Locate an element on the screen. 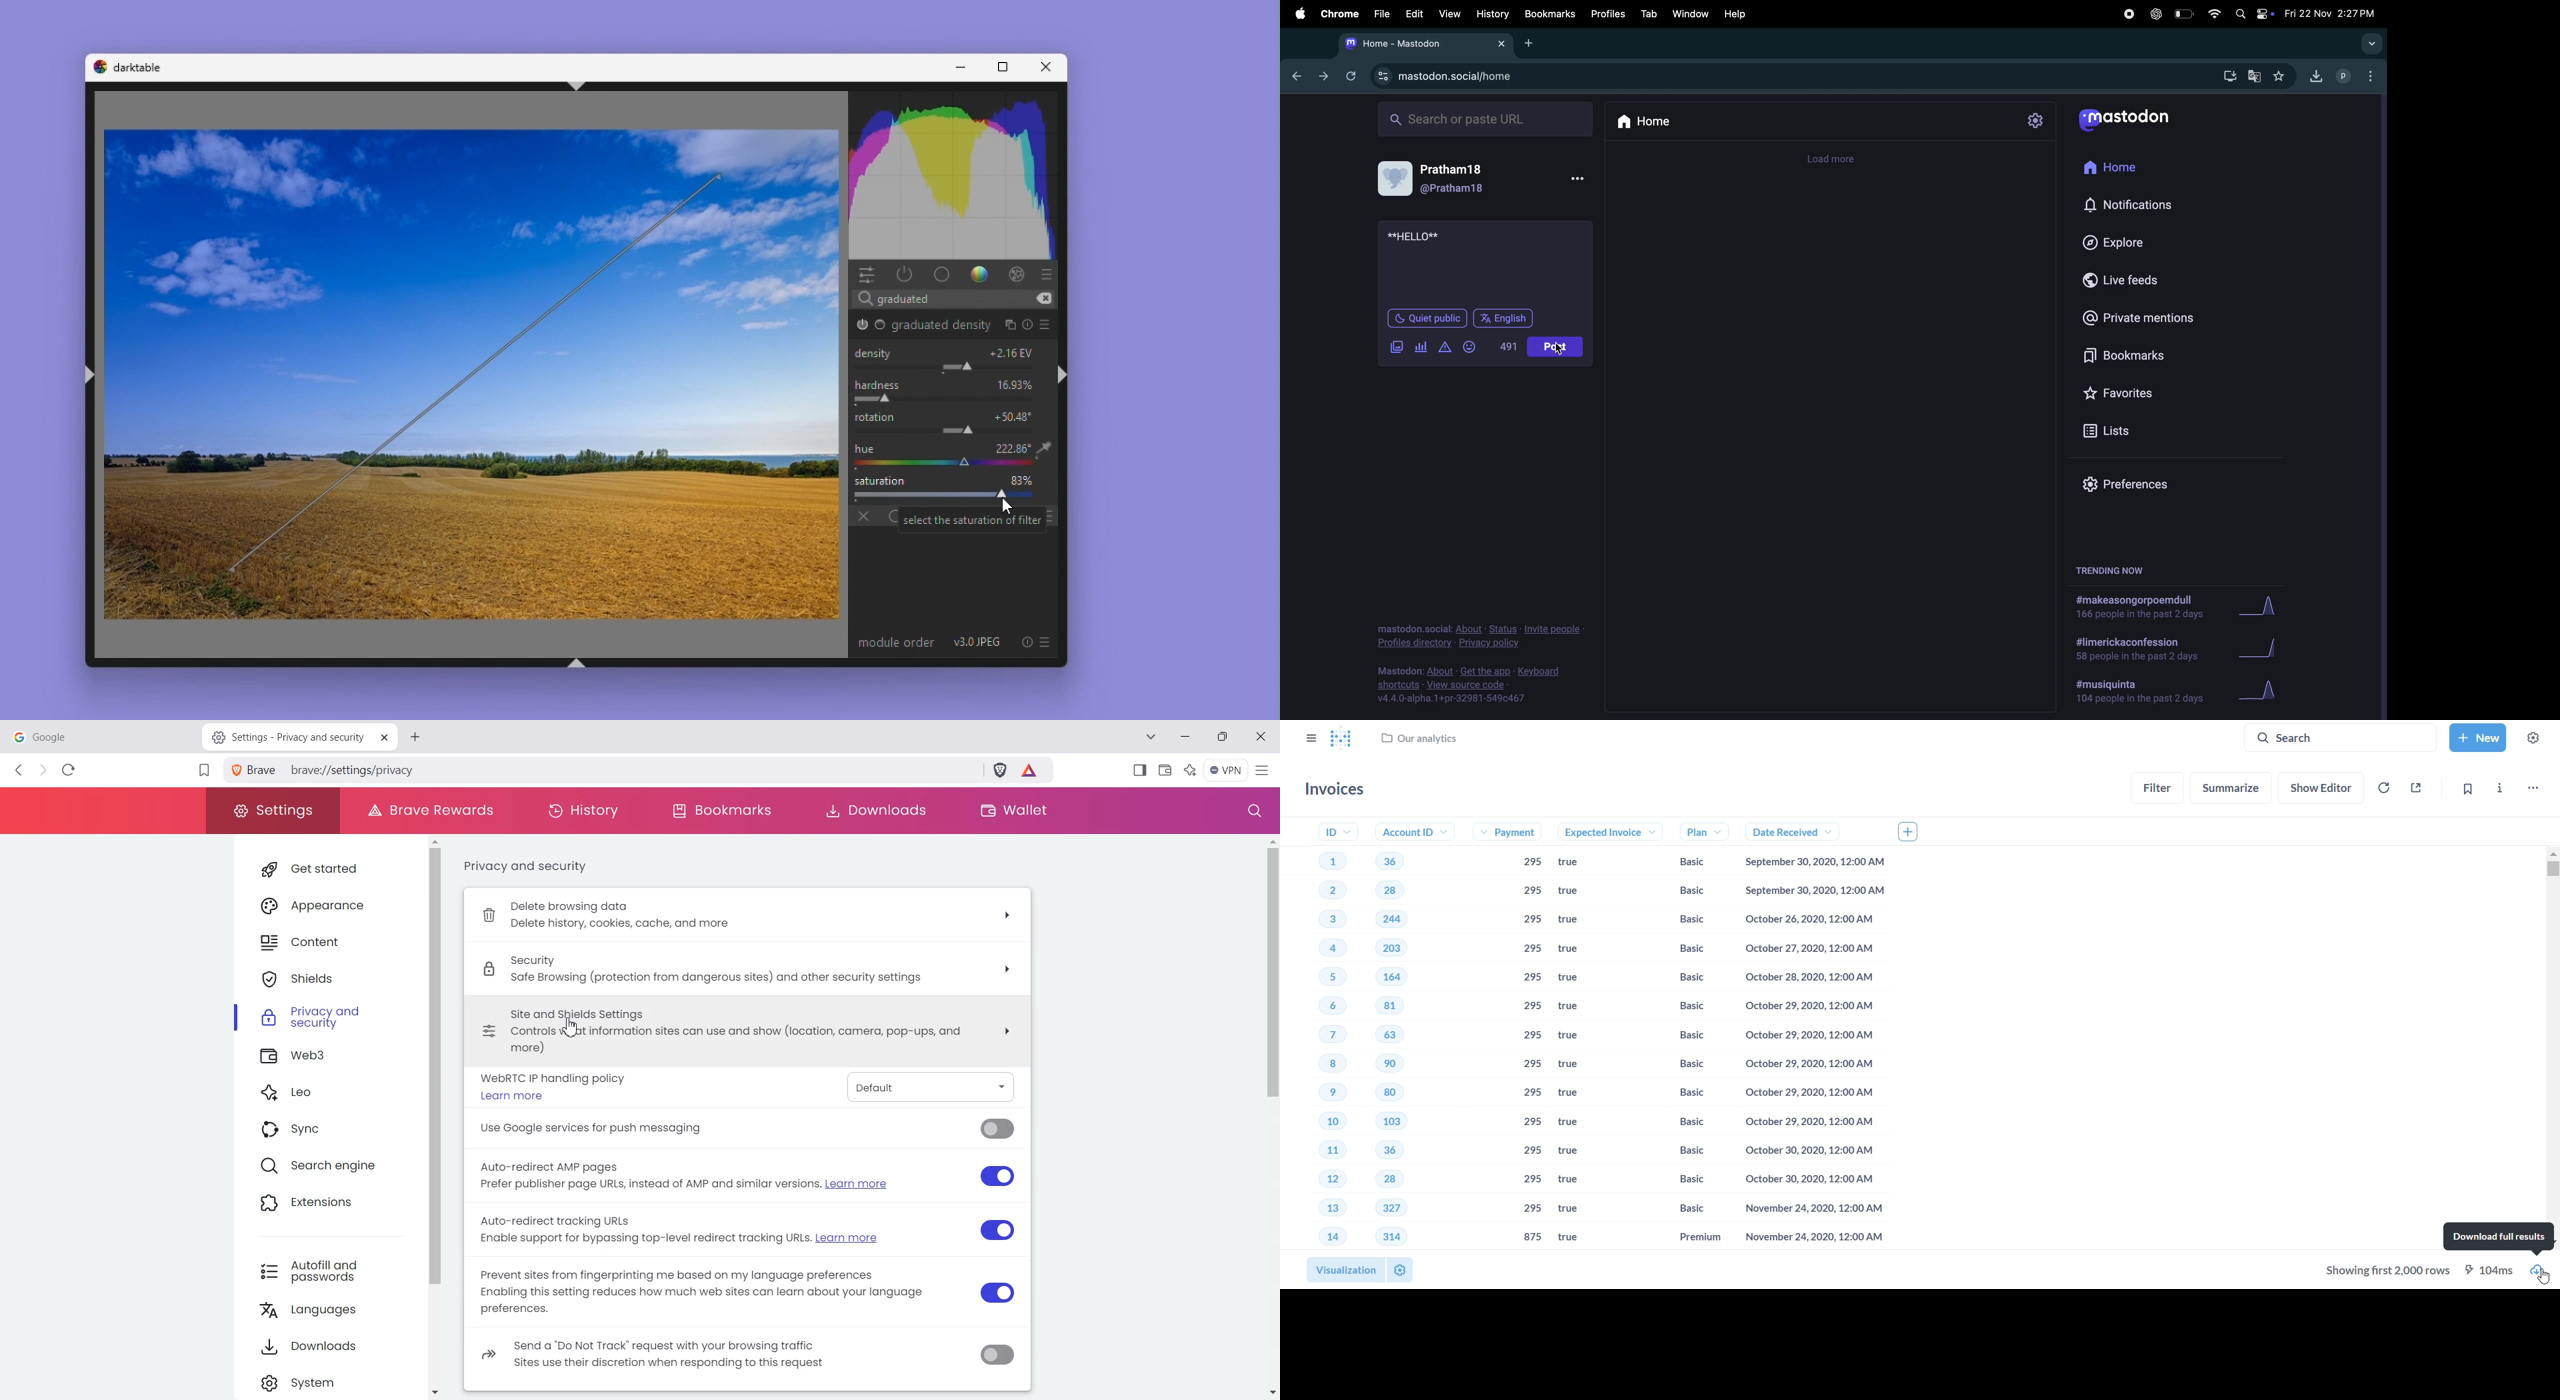 This screenshot has height=1400, width=2576. cursor is located at coordinates (1004, 505).